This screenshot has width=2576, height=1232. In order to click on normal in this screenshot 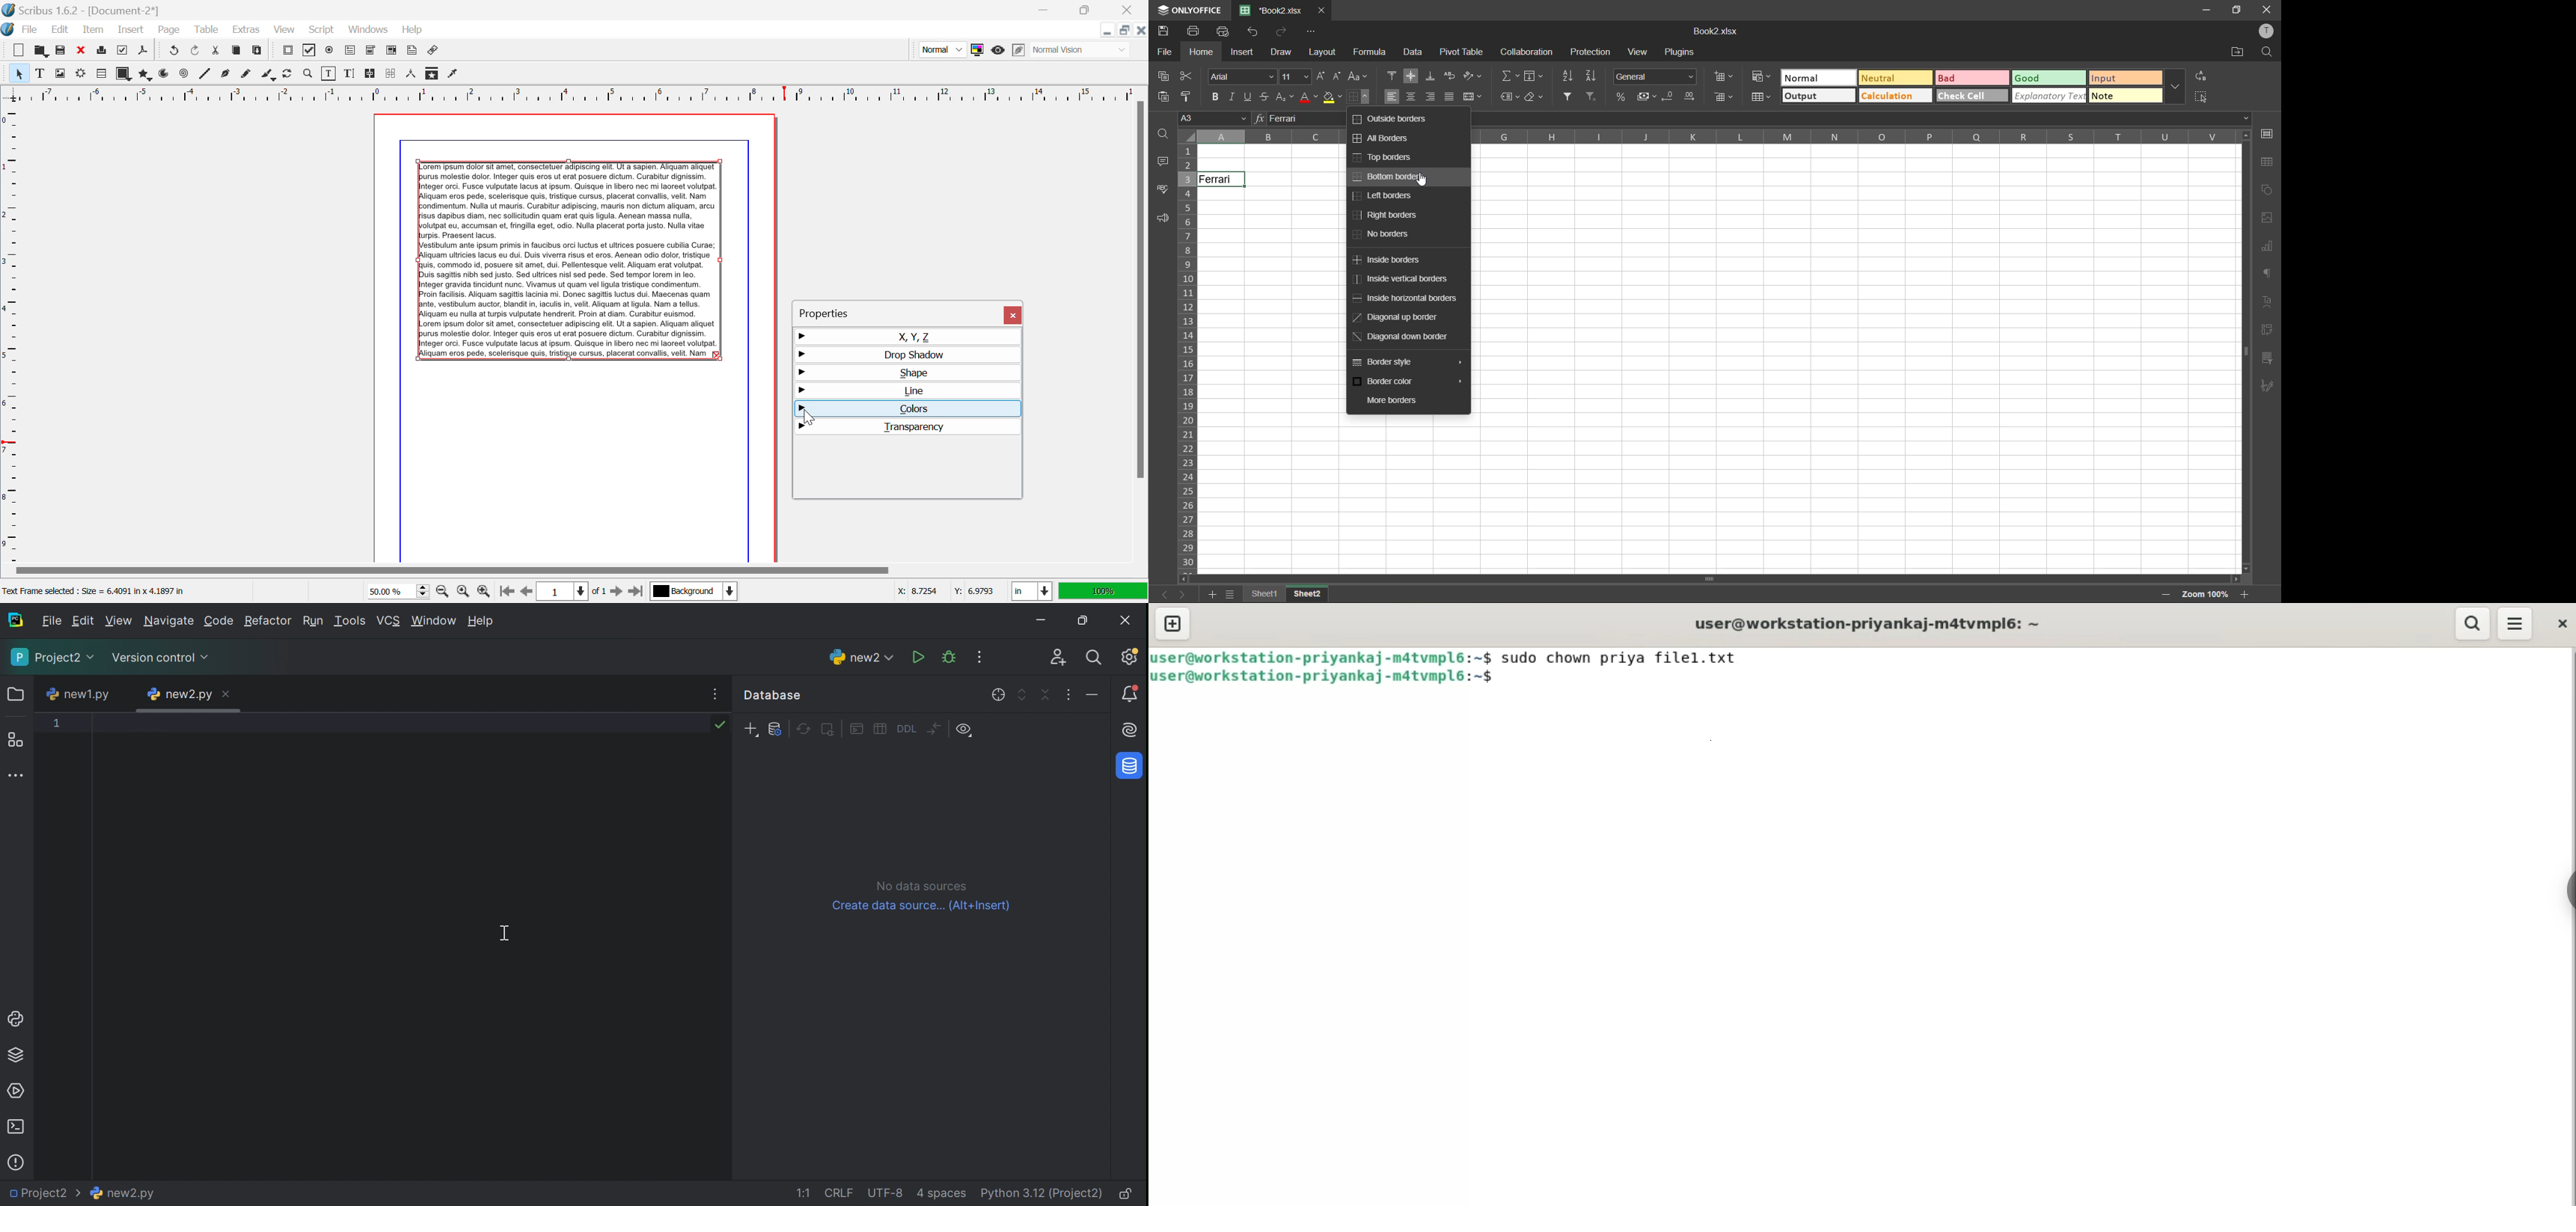, I will do `click(1817, 78)`.